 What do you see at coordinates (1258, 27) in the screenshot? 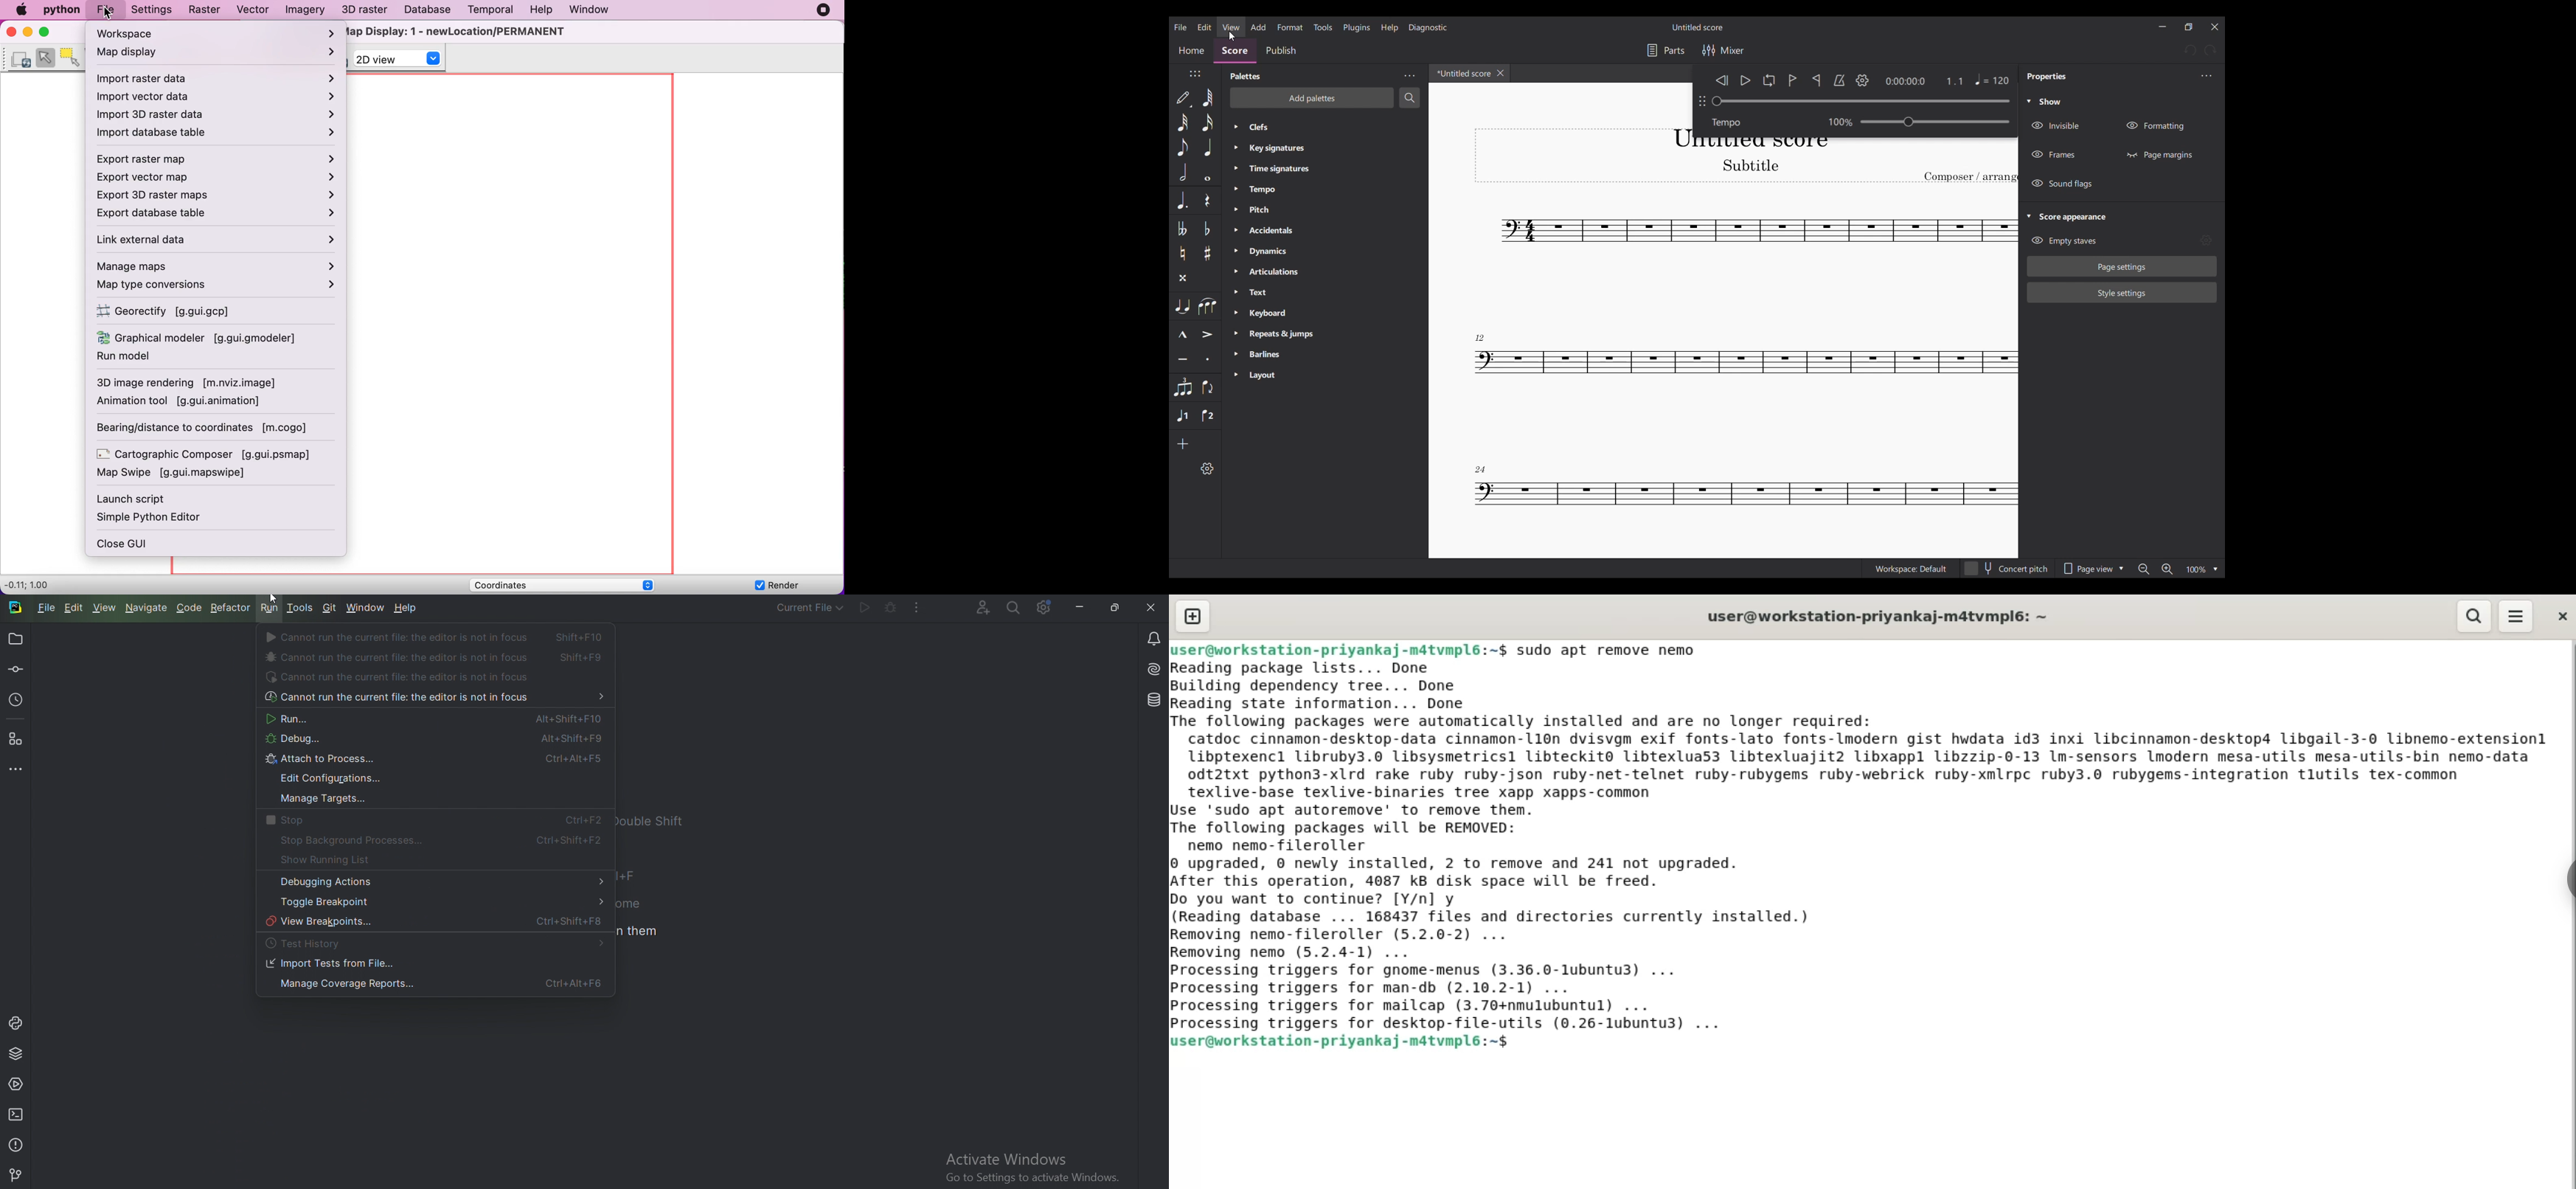
I see `Add` at bounding box center [1258, 27].